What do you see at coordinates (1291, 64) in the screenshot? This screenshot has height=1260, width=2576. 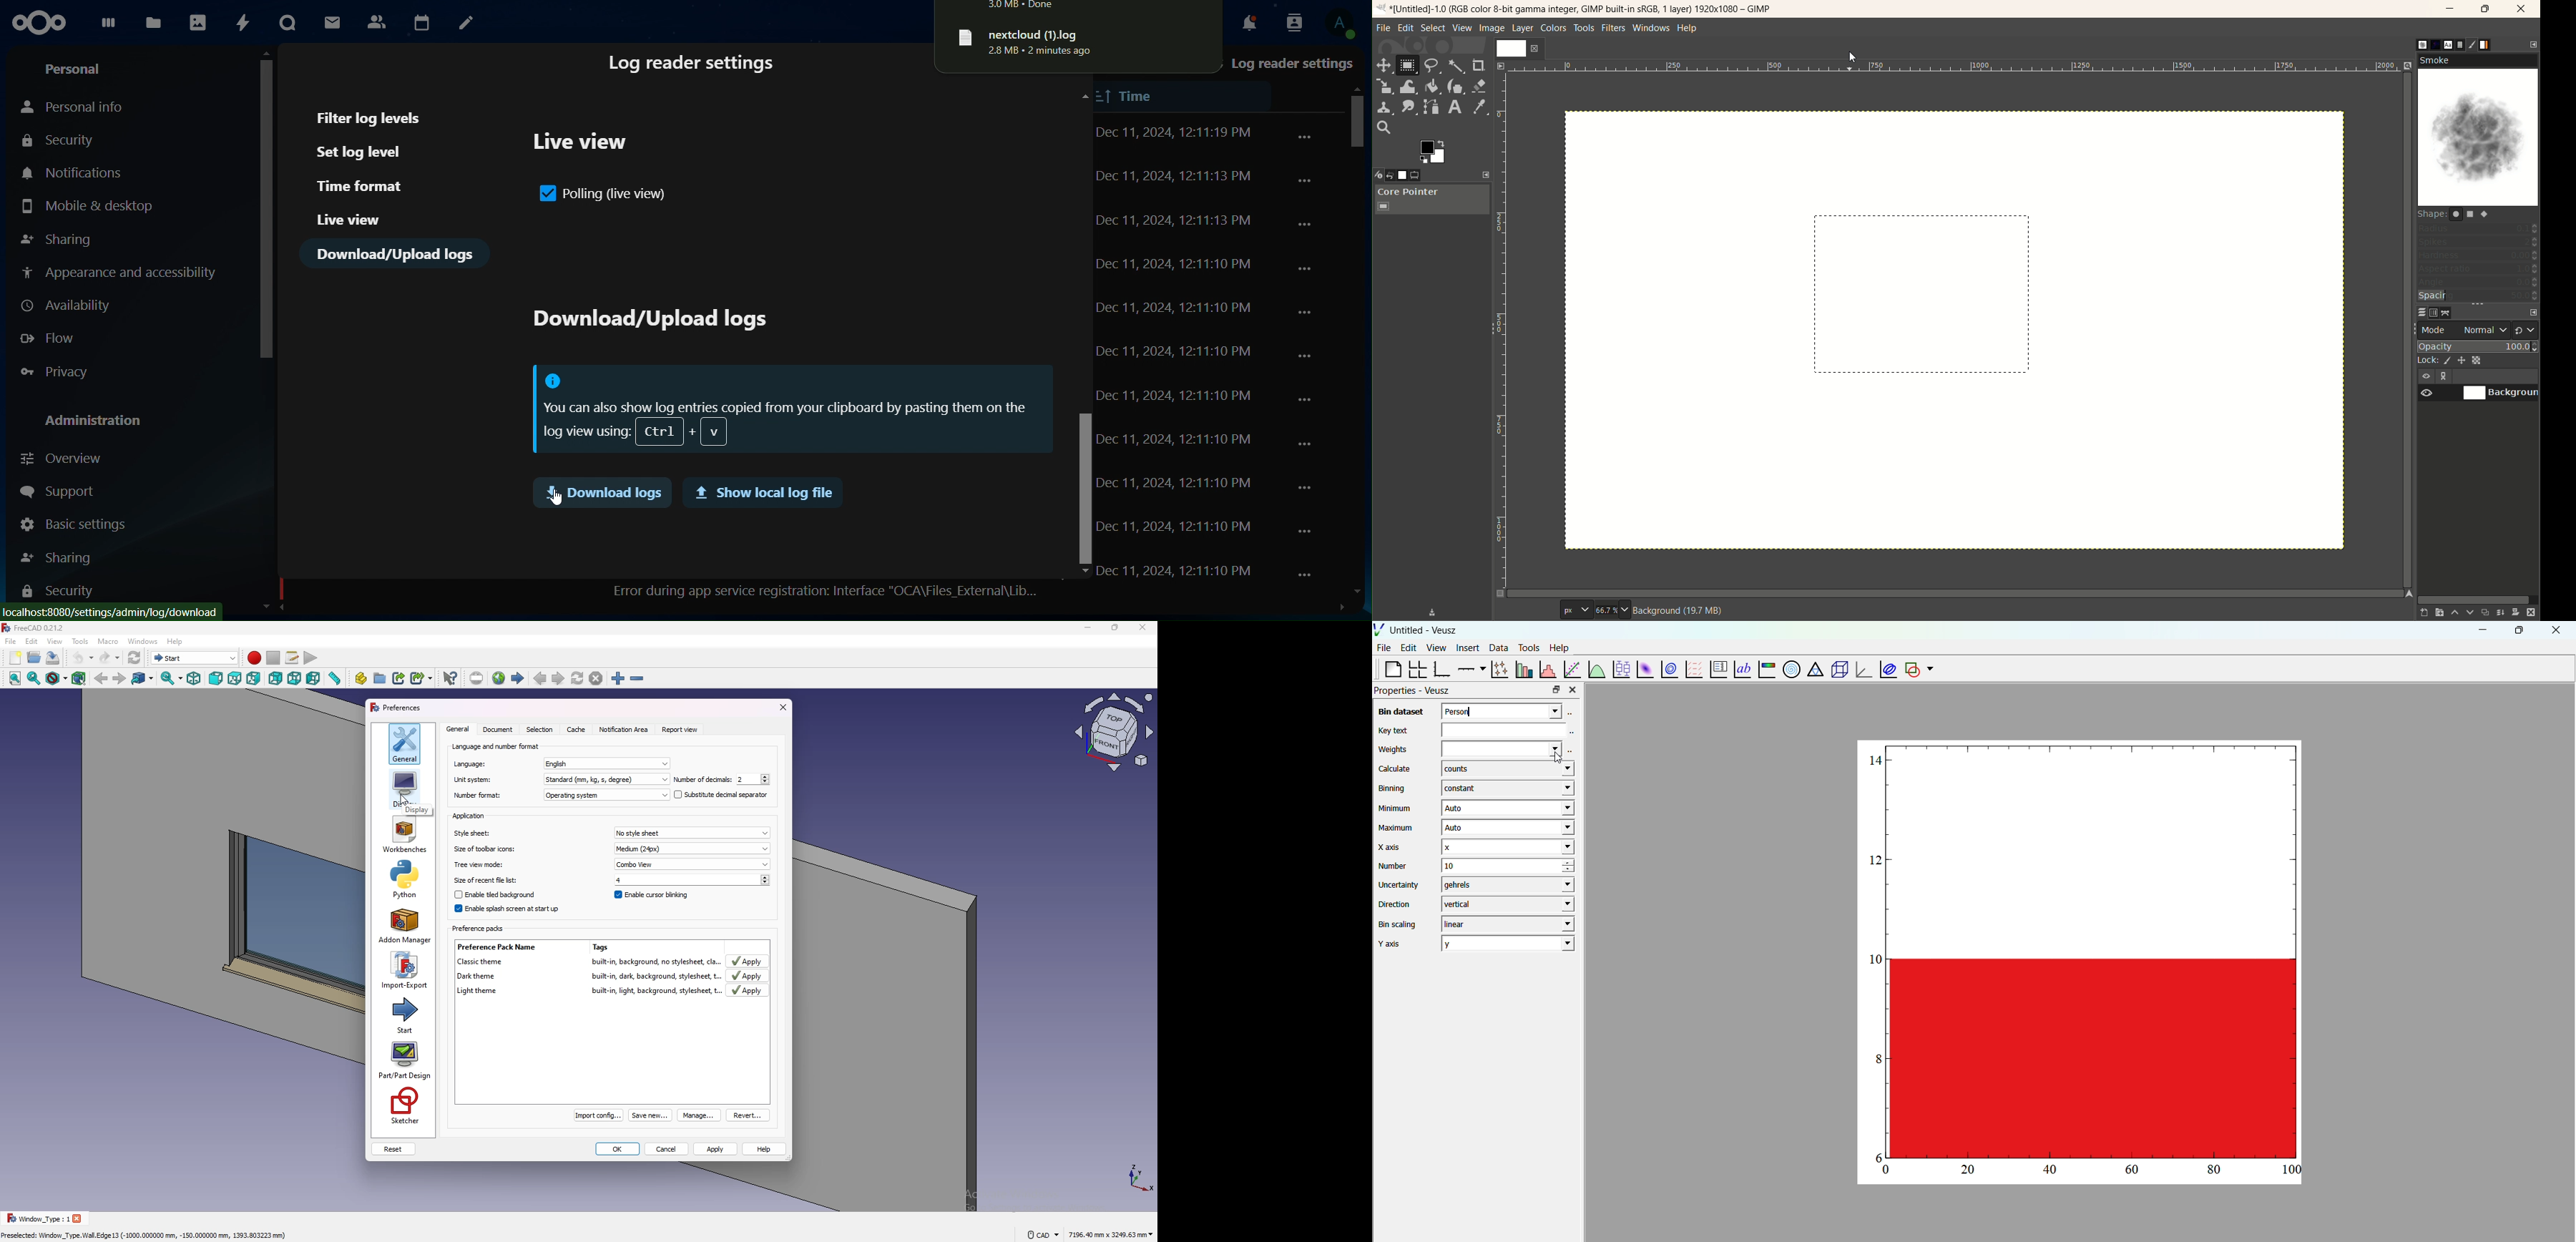 I see `log reader settings` at bounding box center [1291, 64].